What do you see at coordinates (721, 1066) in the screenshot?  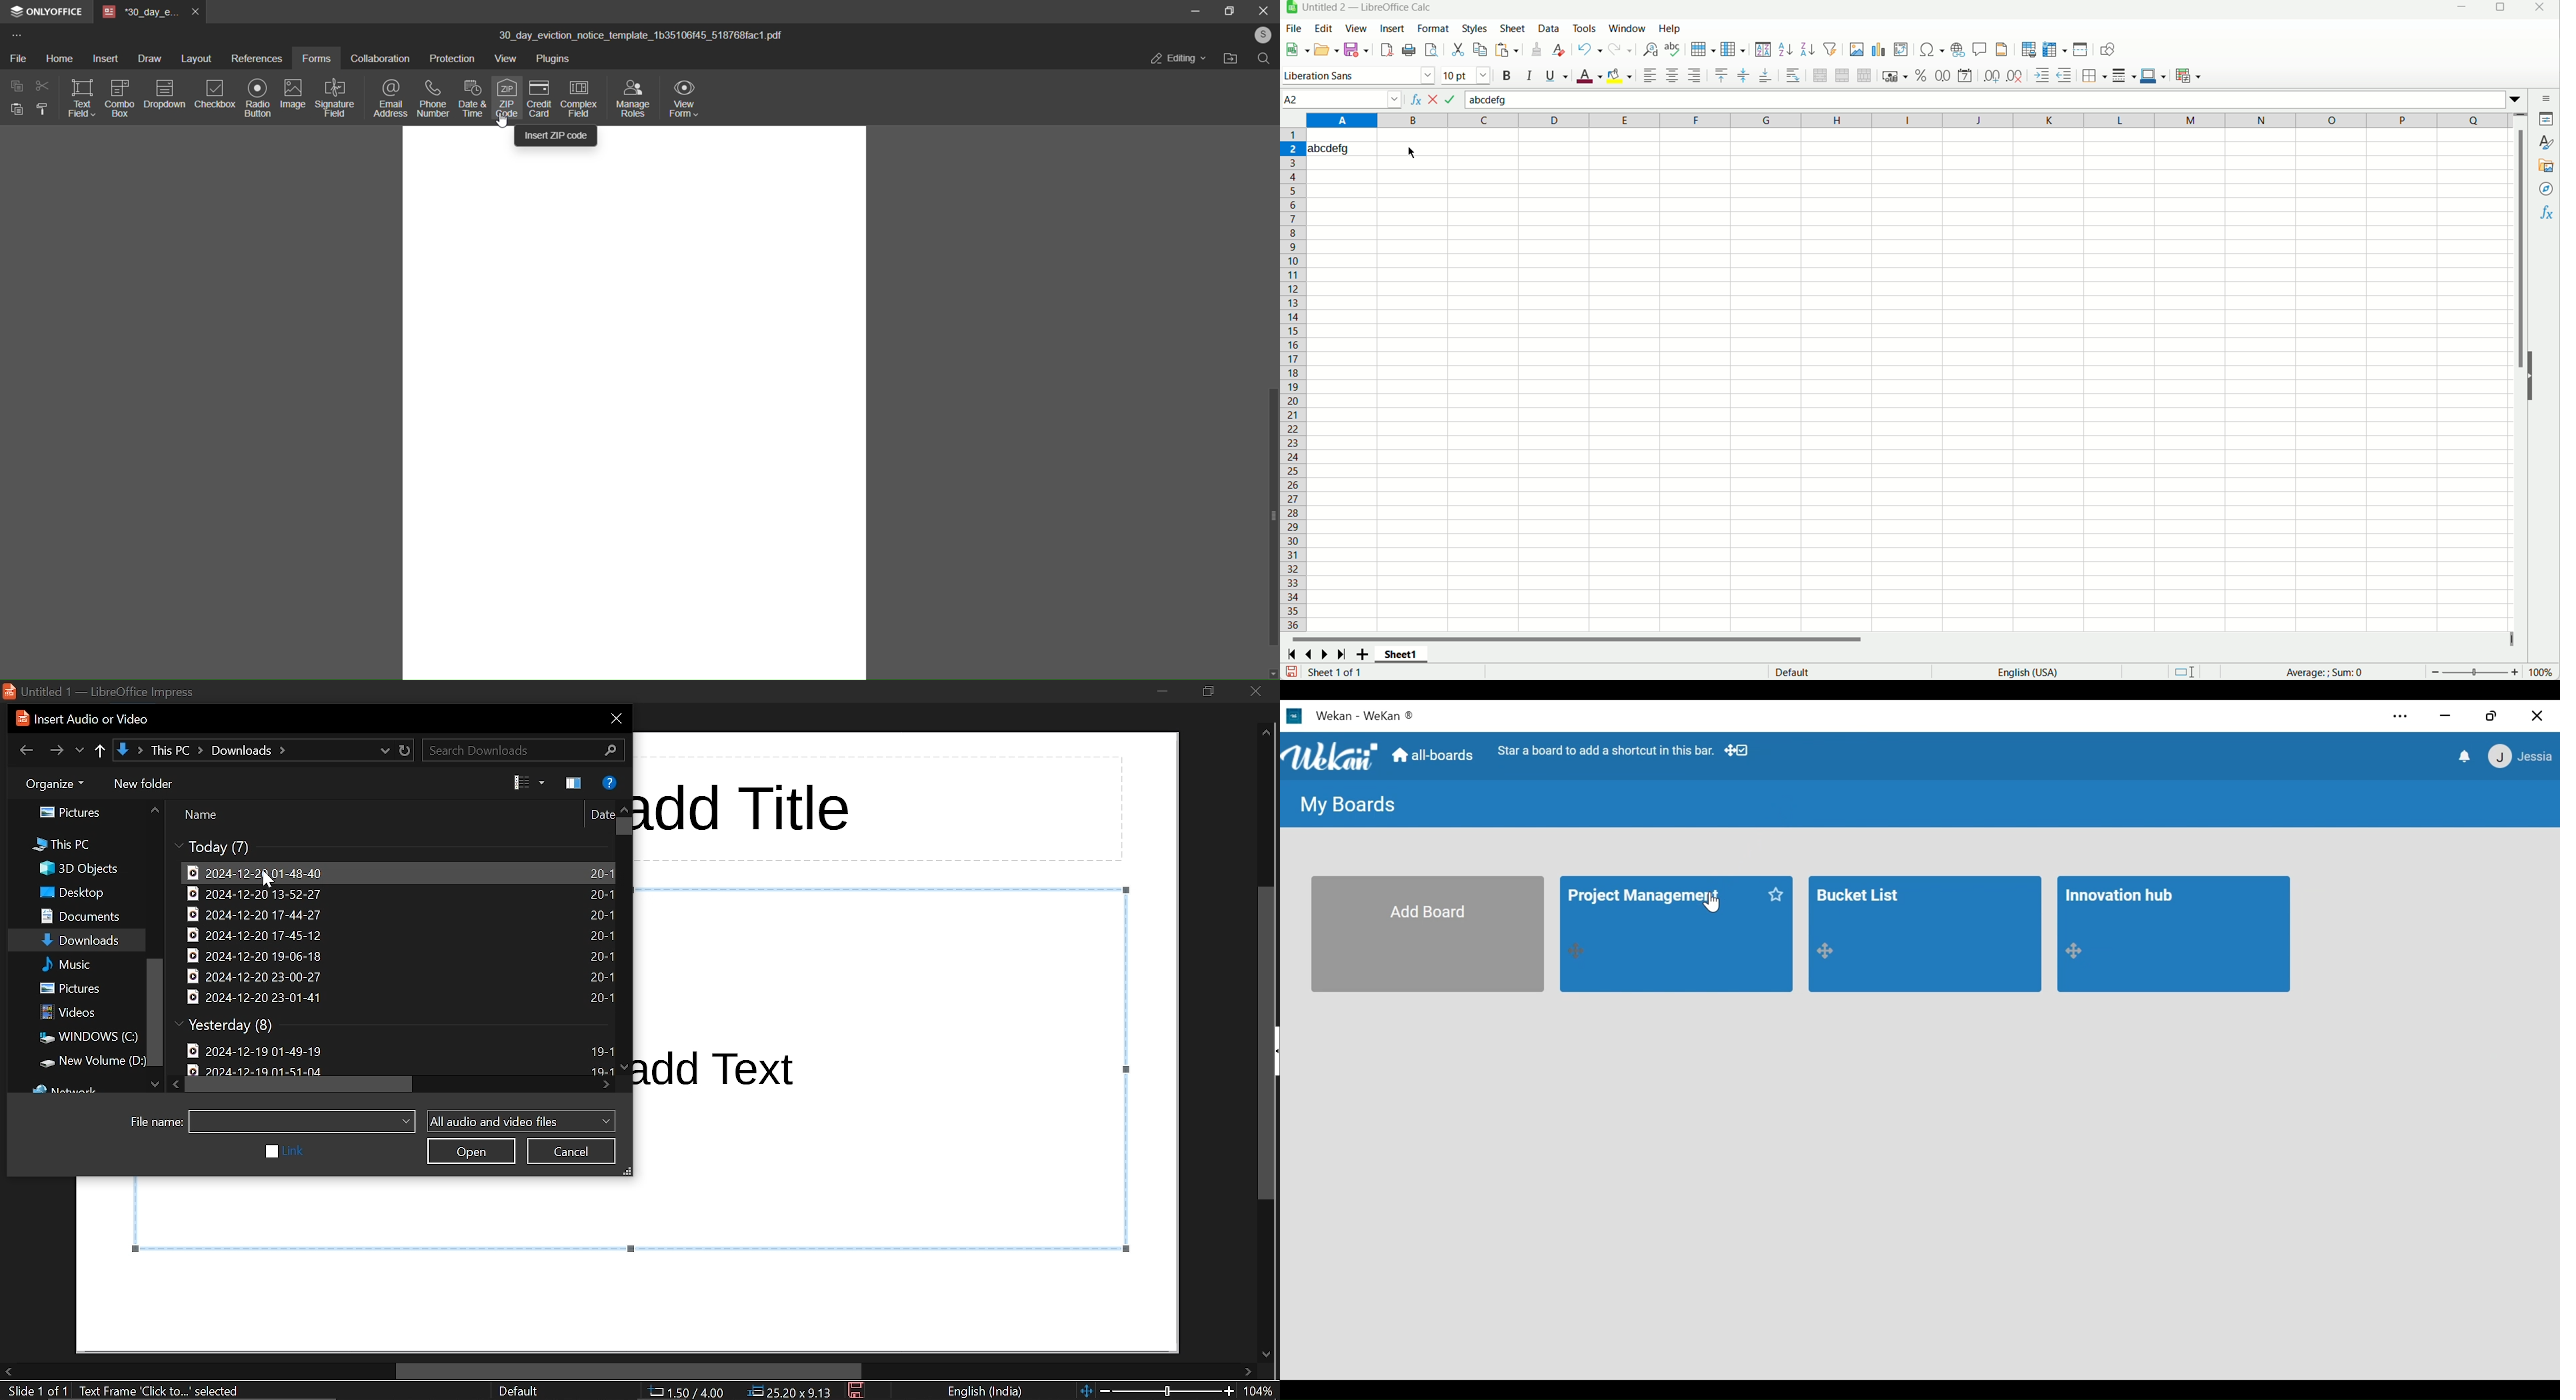 I see `add text` at bounding box center [721, 1066].